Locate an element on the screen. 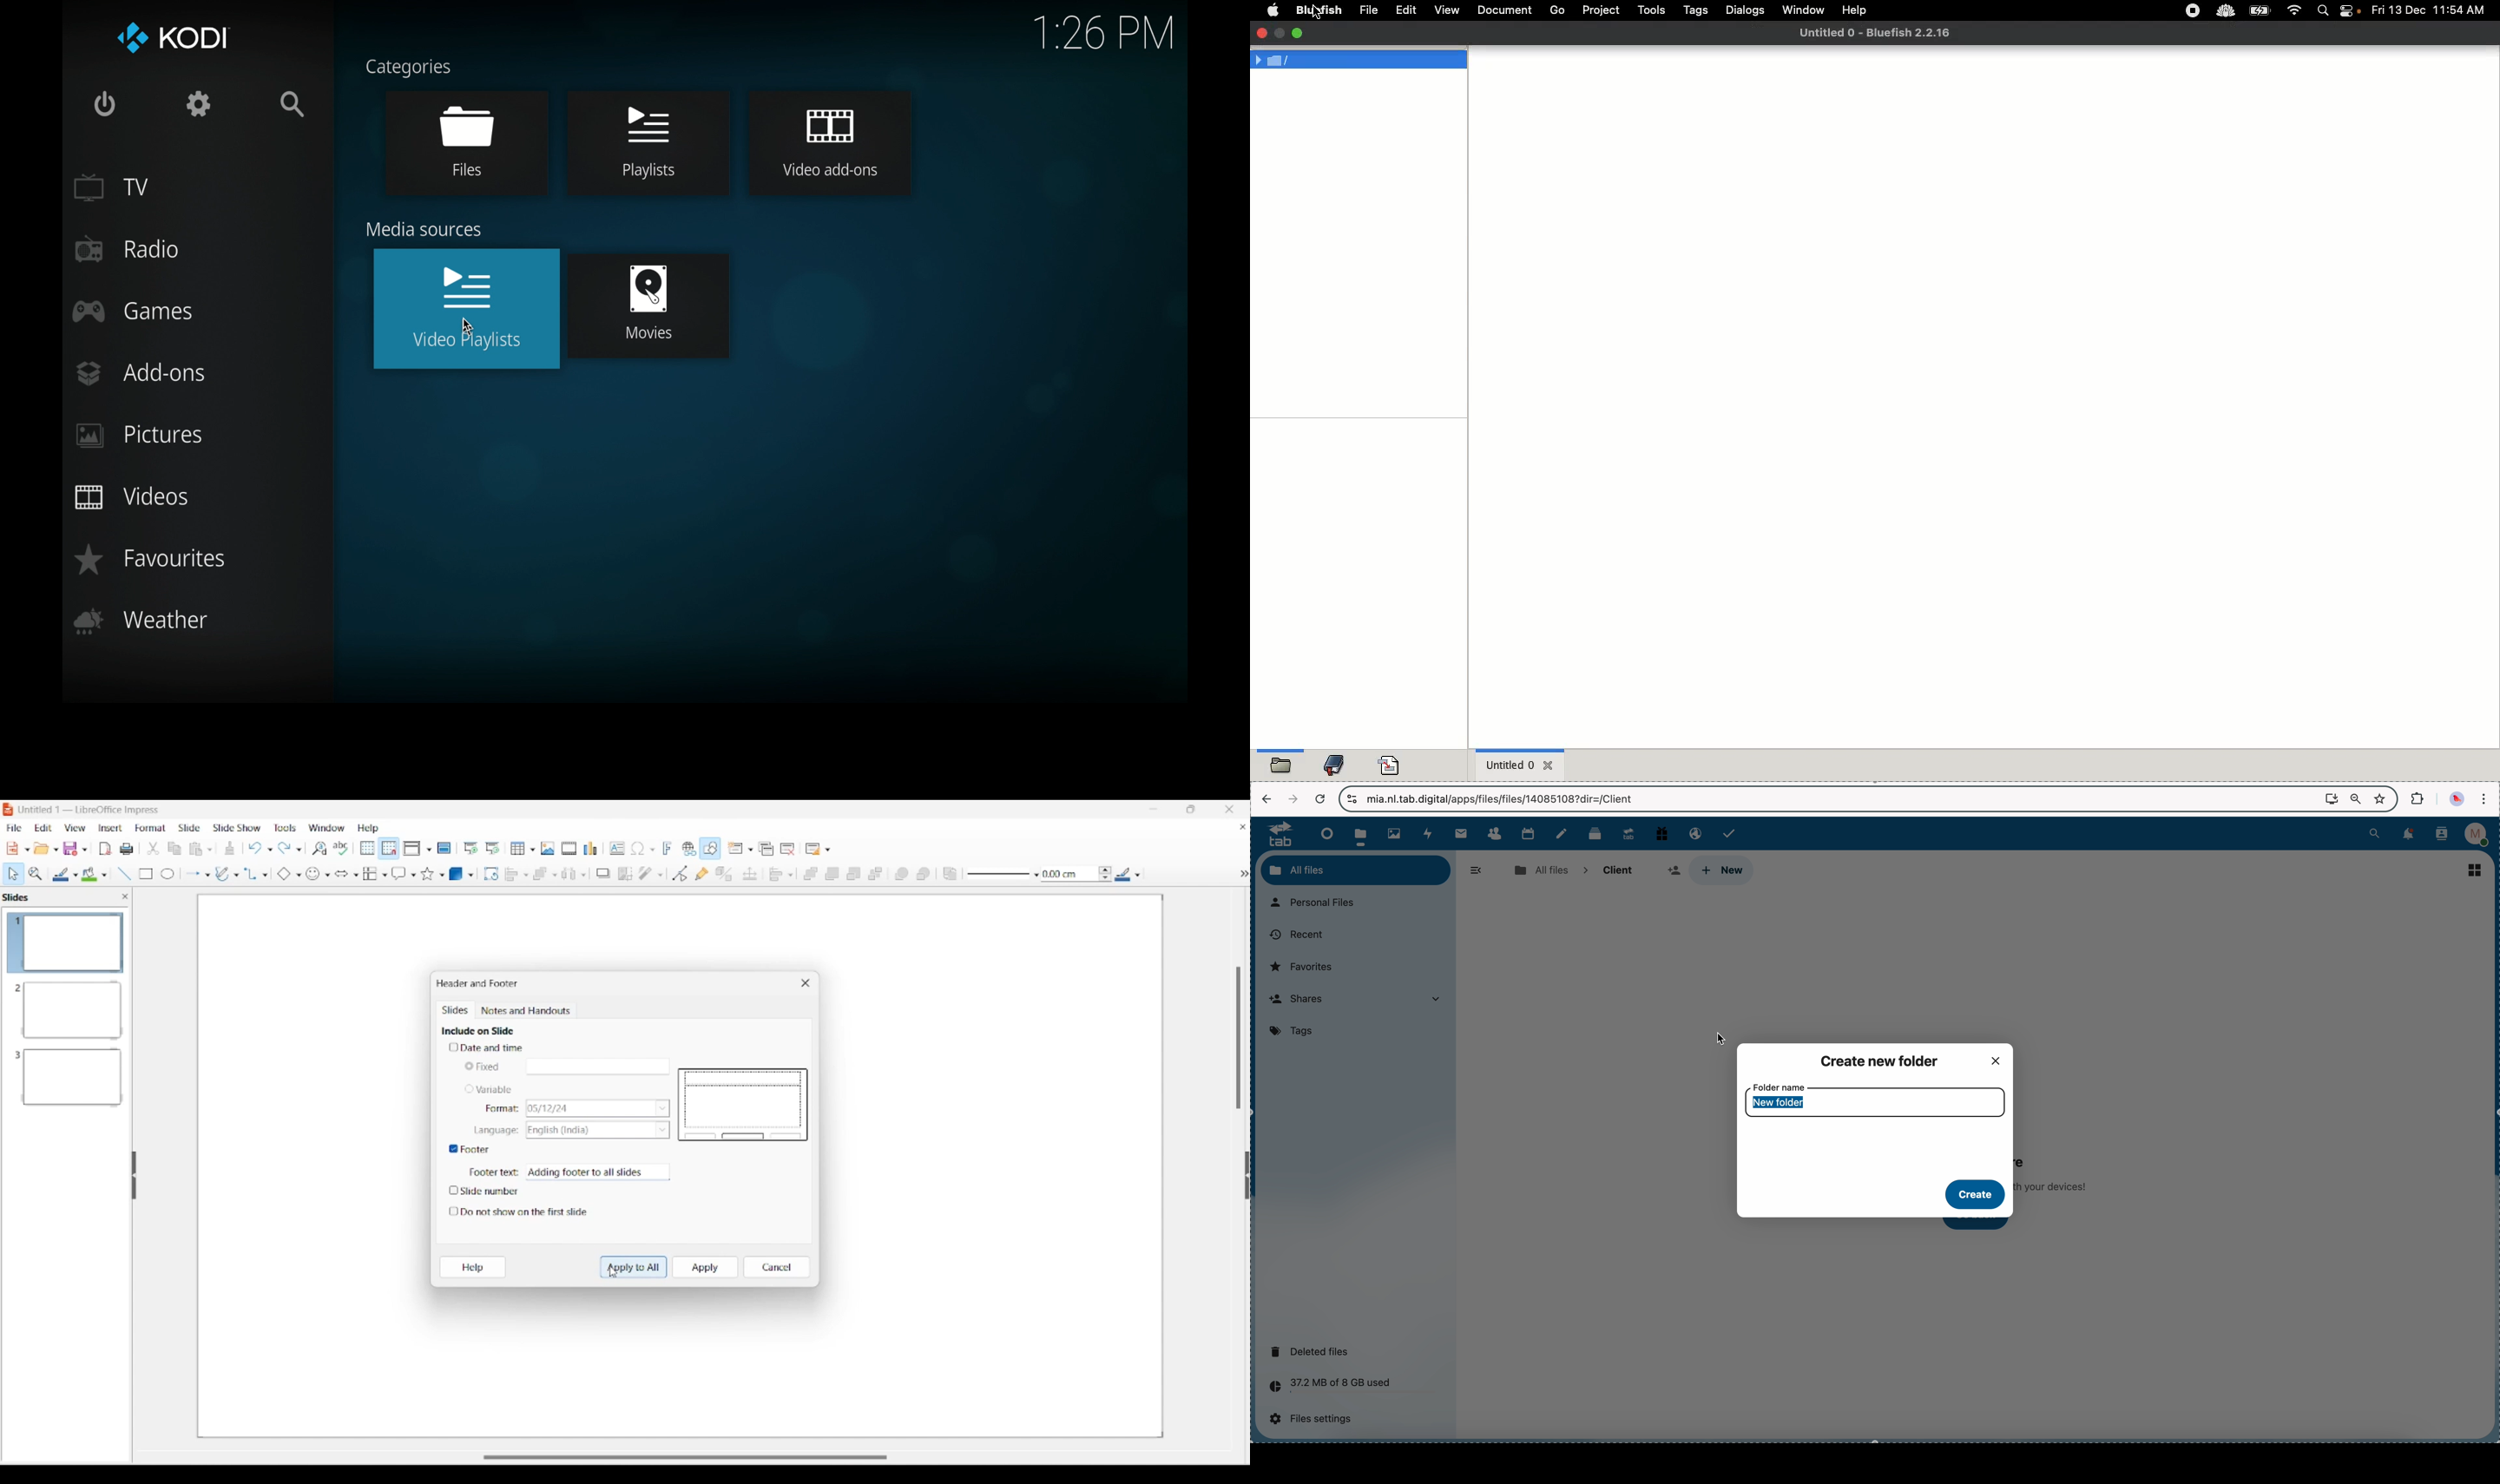 The height and width of the screenshot is (1484, 2520). Display grid is located at coordinates (368, 848).